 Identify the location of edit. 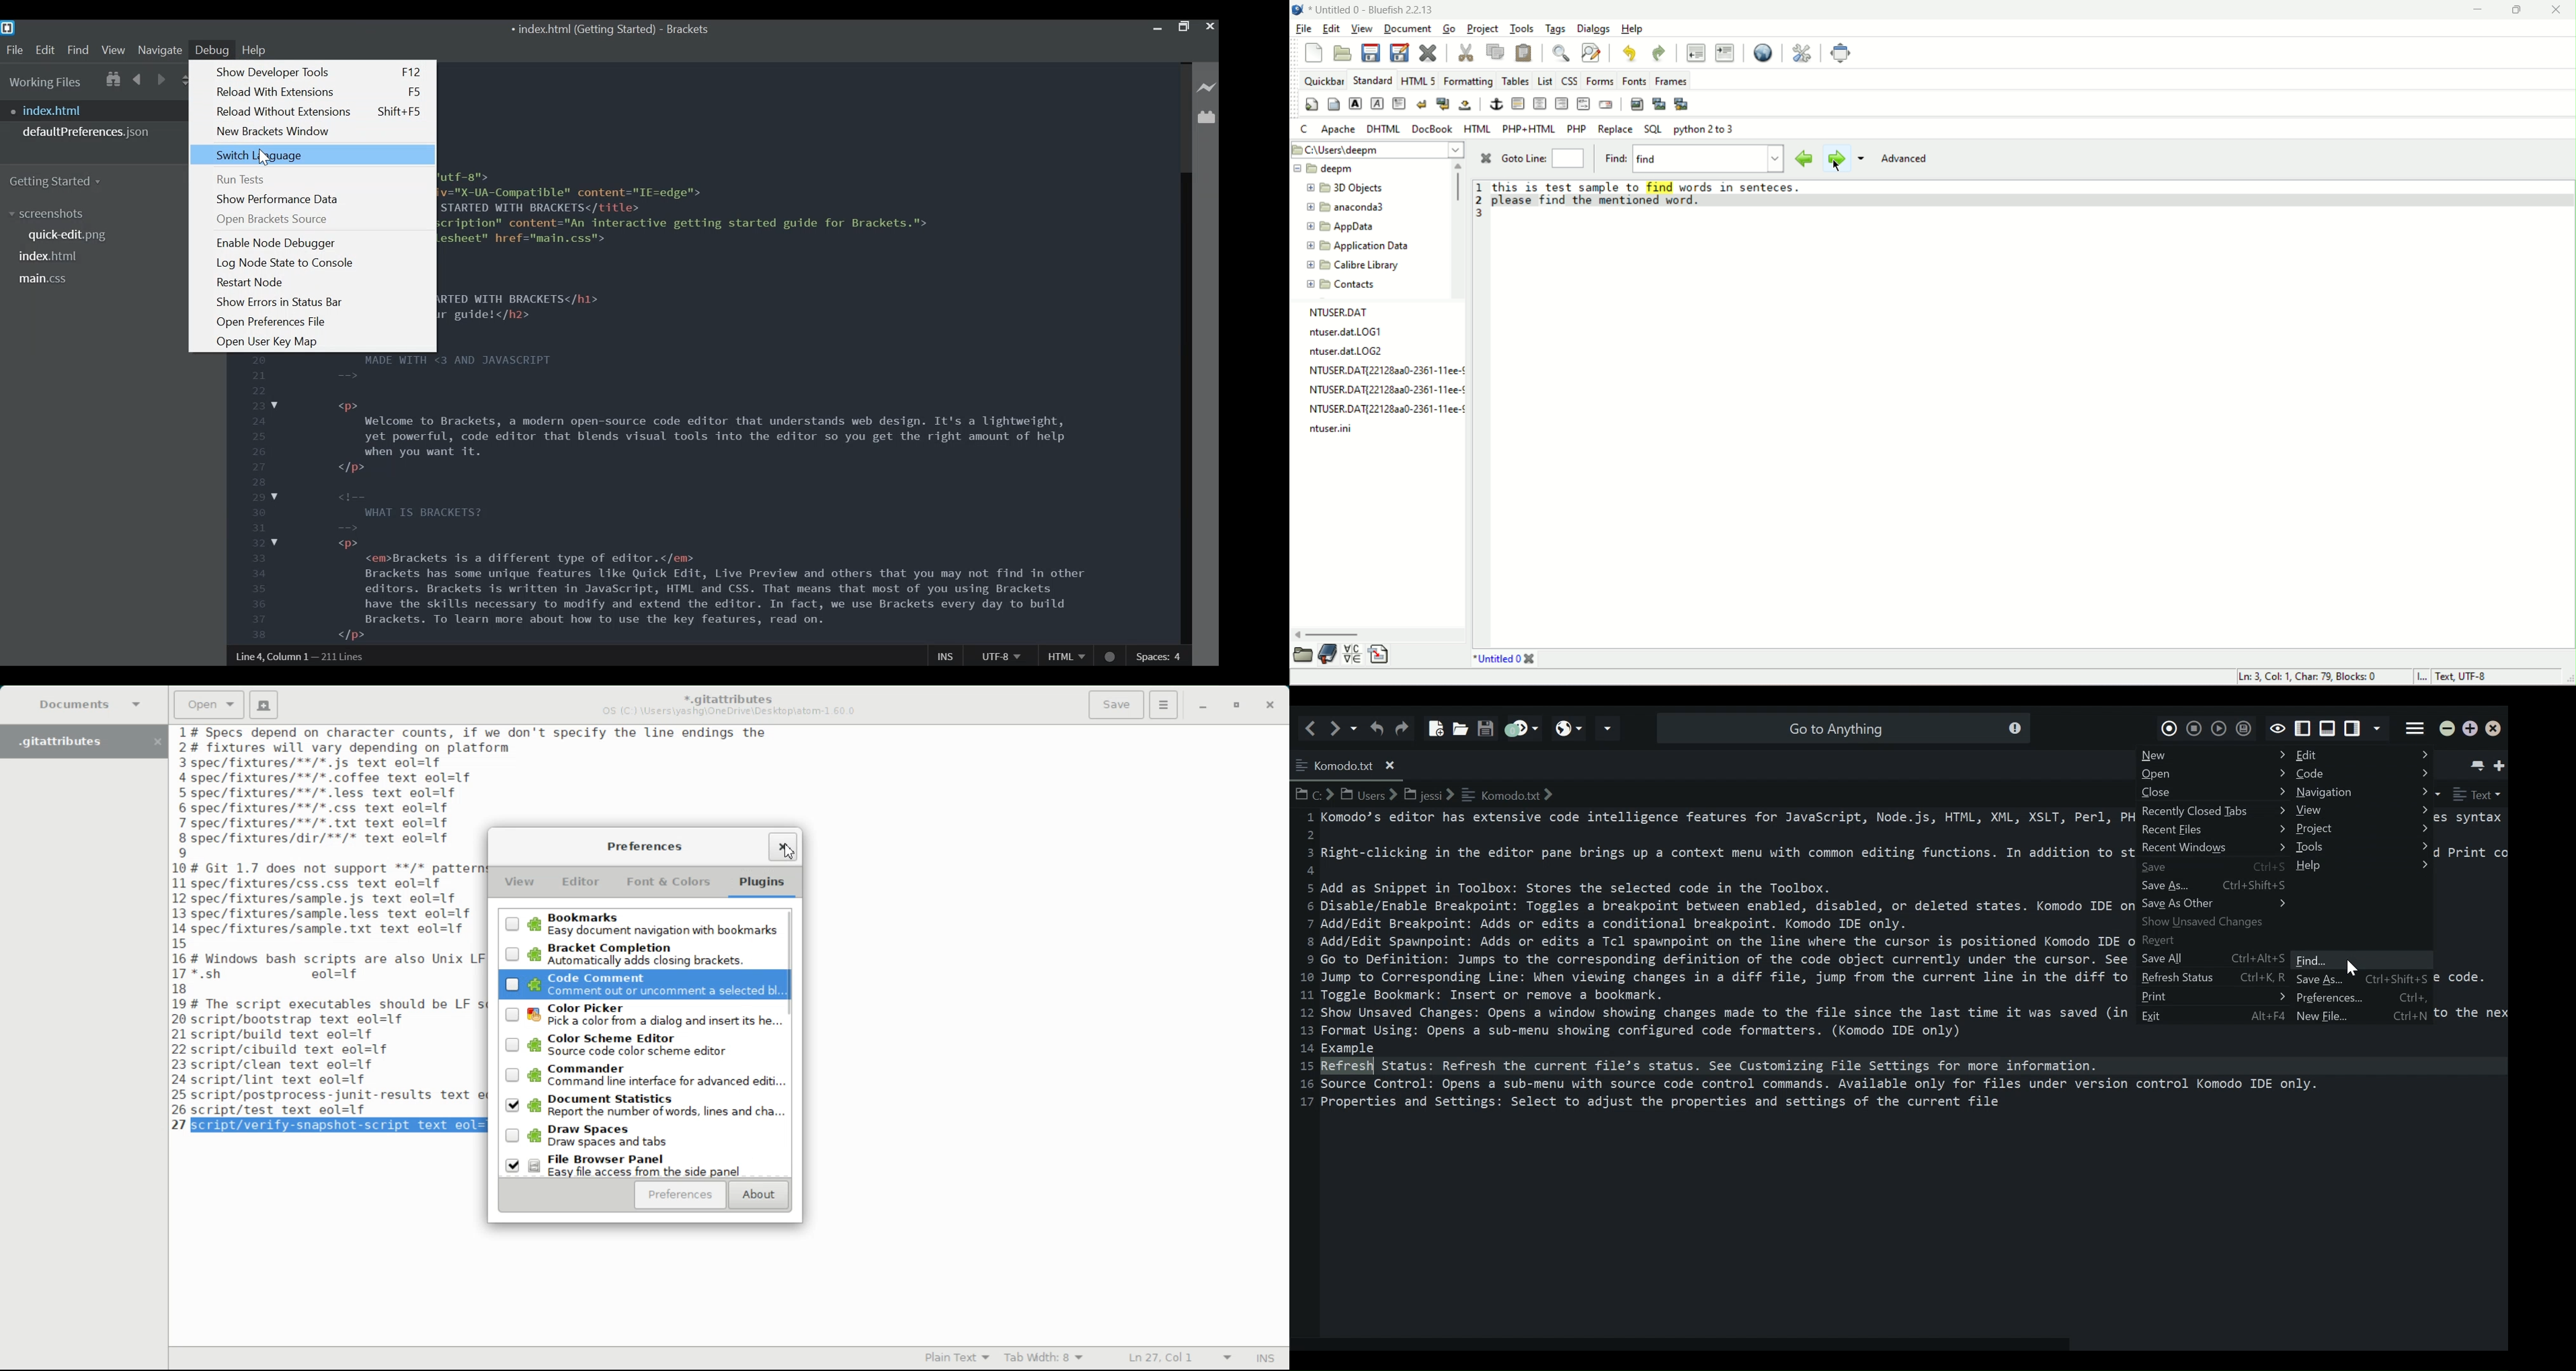
(1333, 28).